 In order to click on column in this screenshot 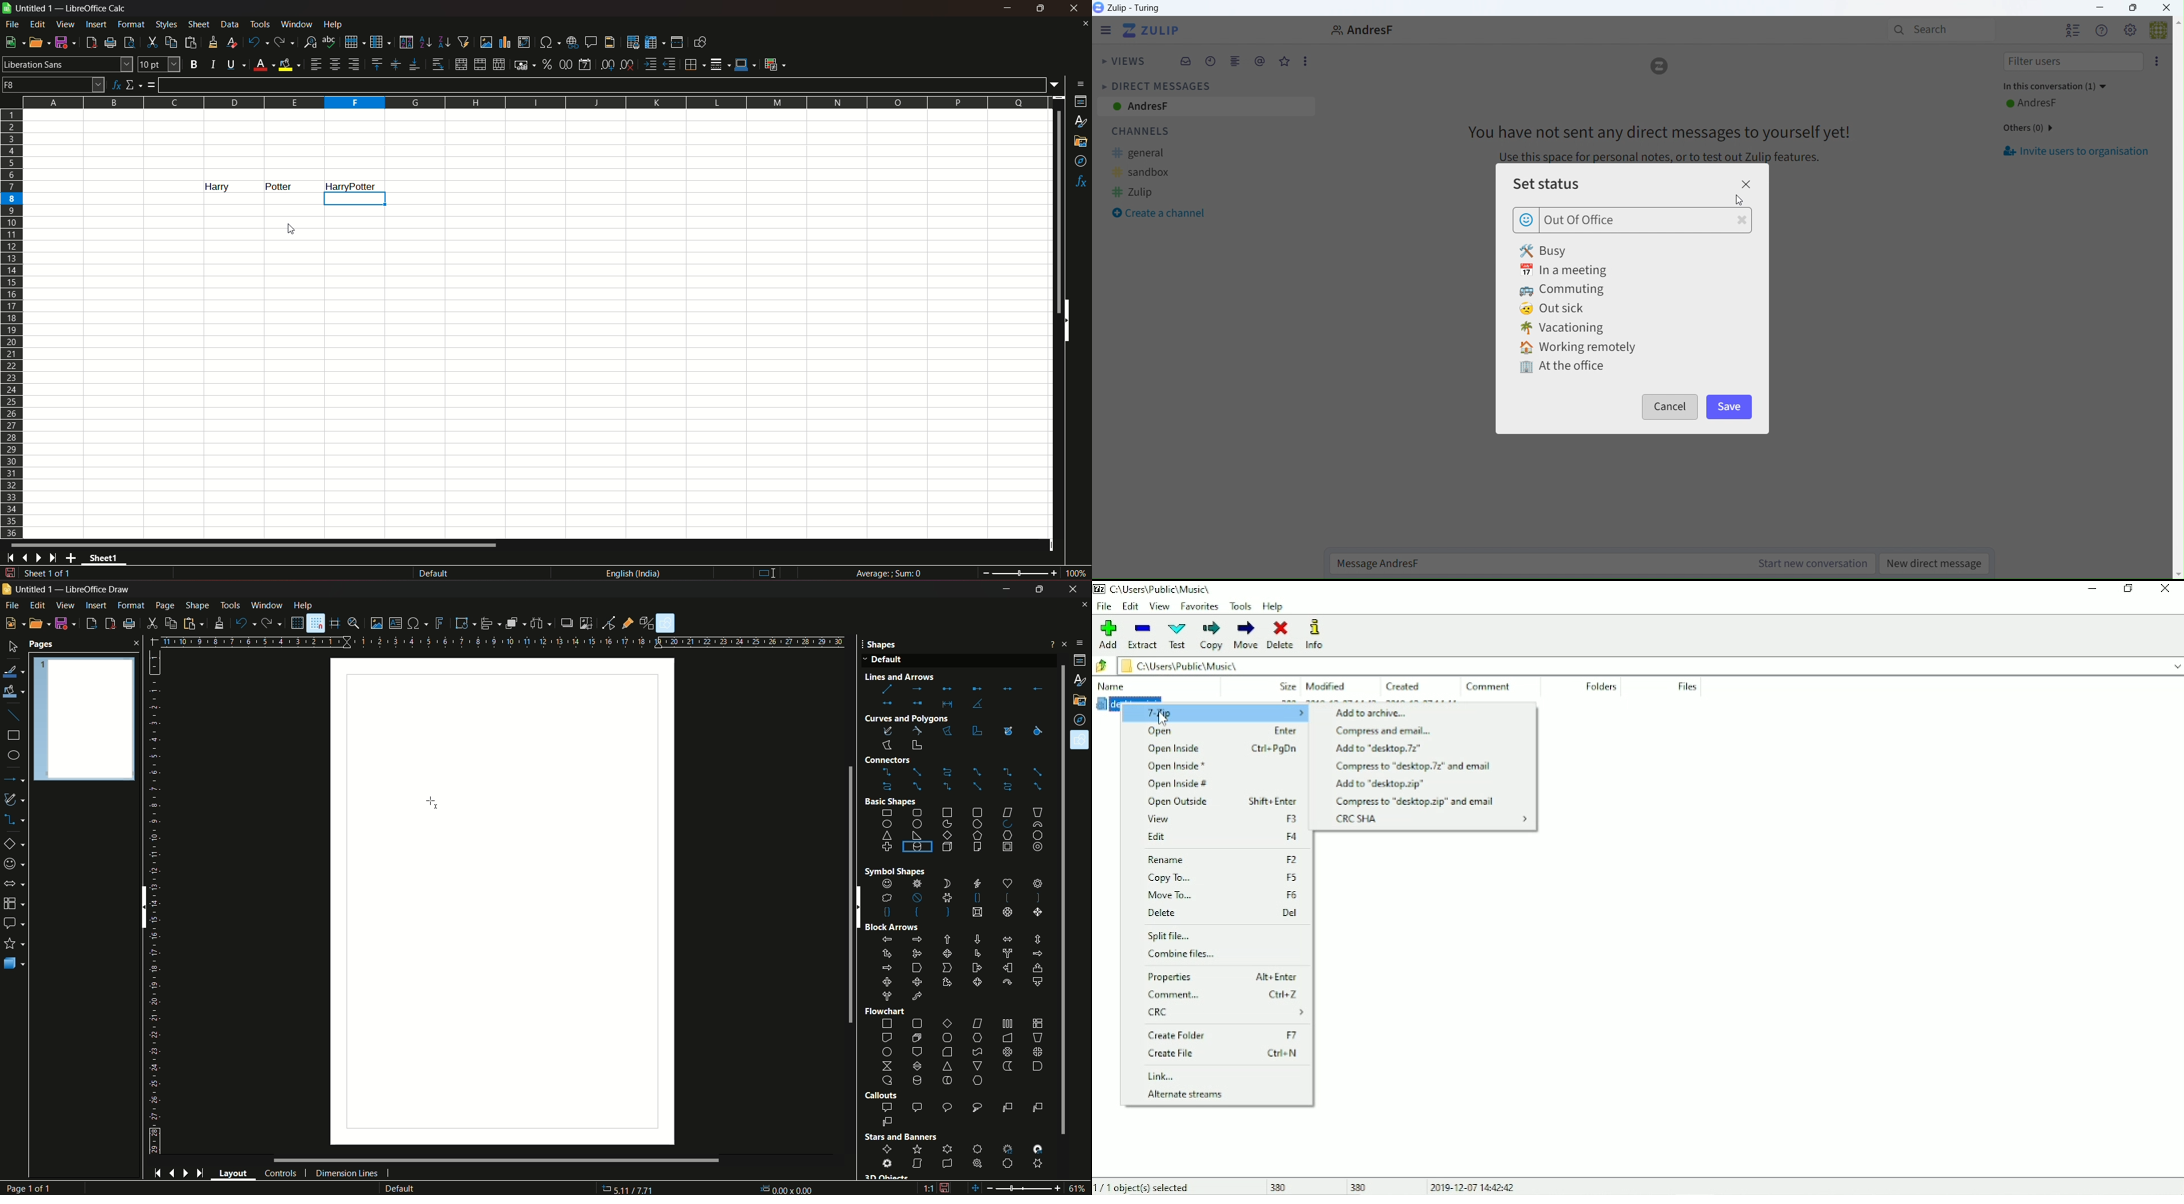, I will do `click(379, 41)`.